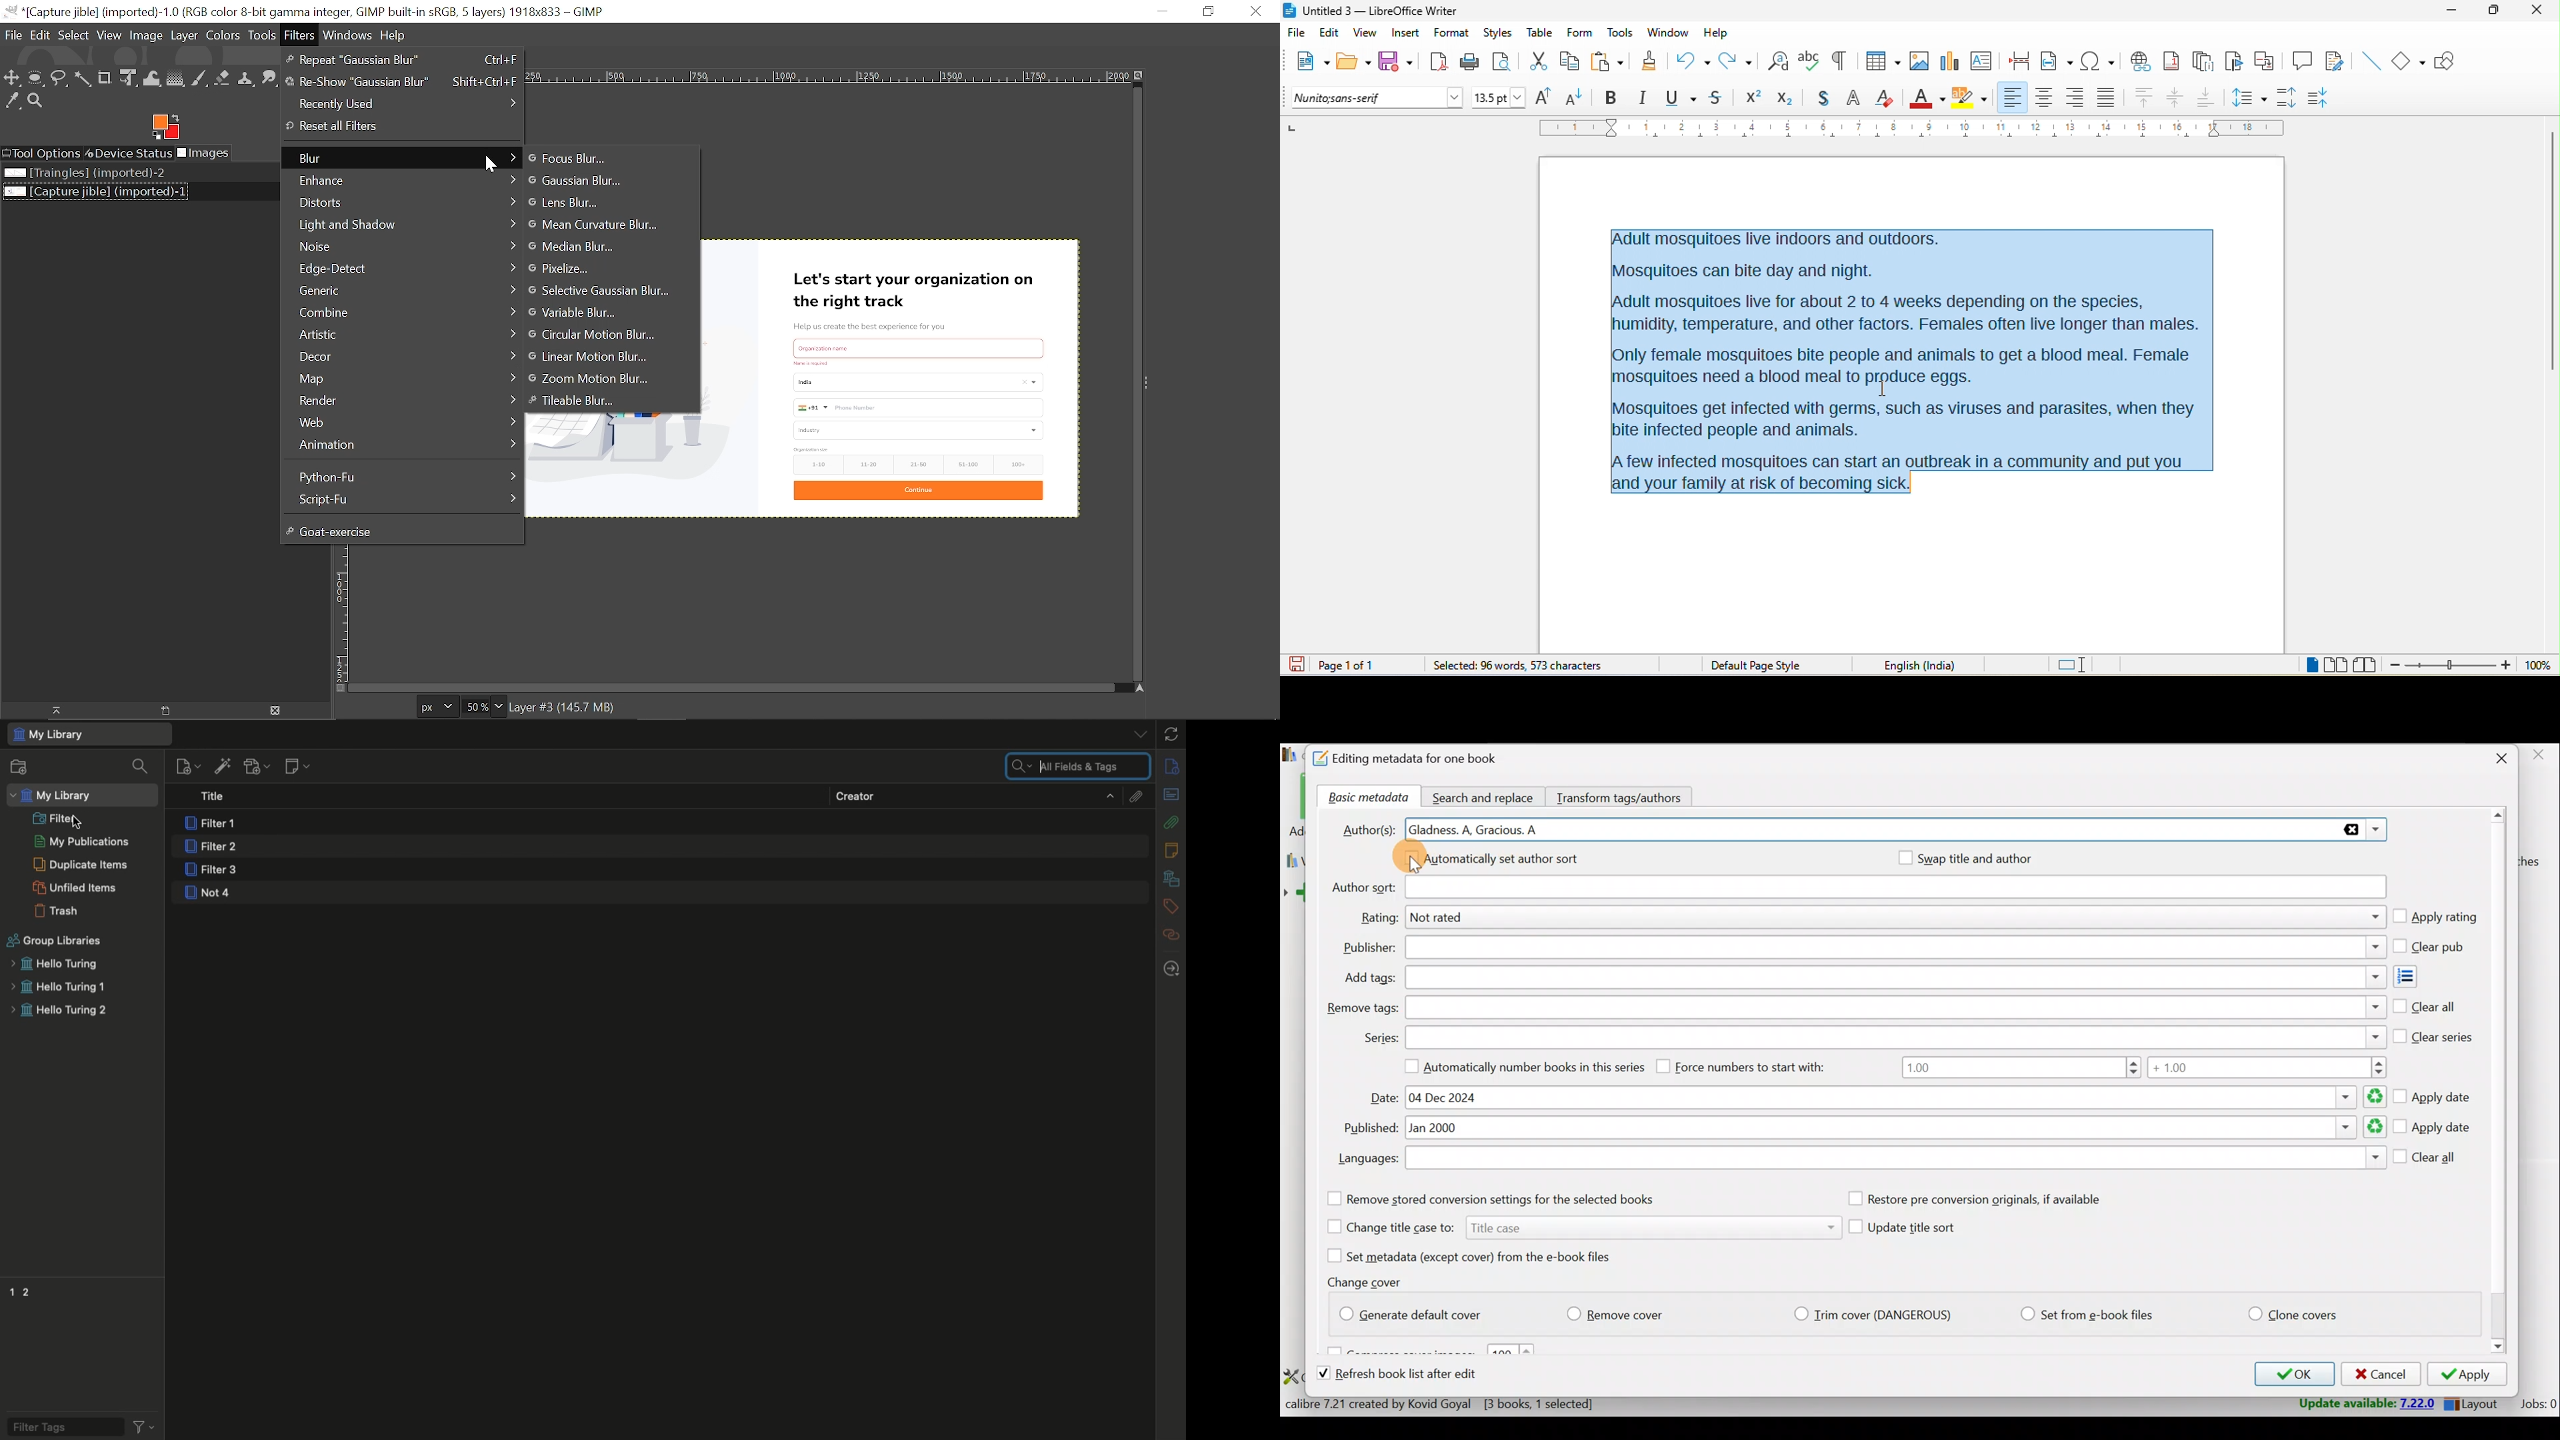 This screenshot has width=2576, height=1456. What do you see at coordinates (88, 734) in the screenshot?
I see `My library` at bounding box center [88, 734].